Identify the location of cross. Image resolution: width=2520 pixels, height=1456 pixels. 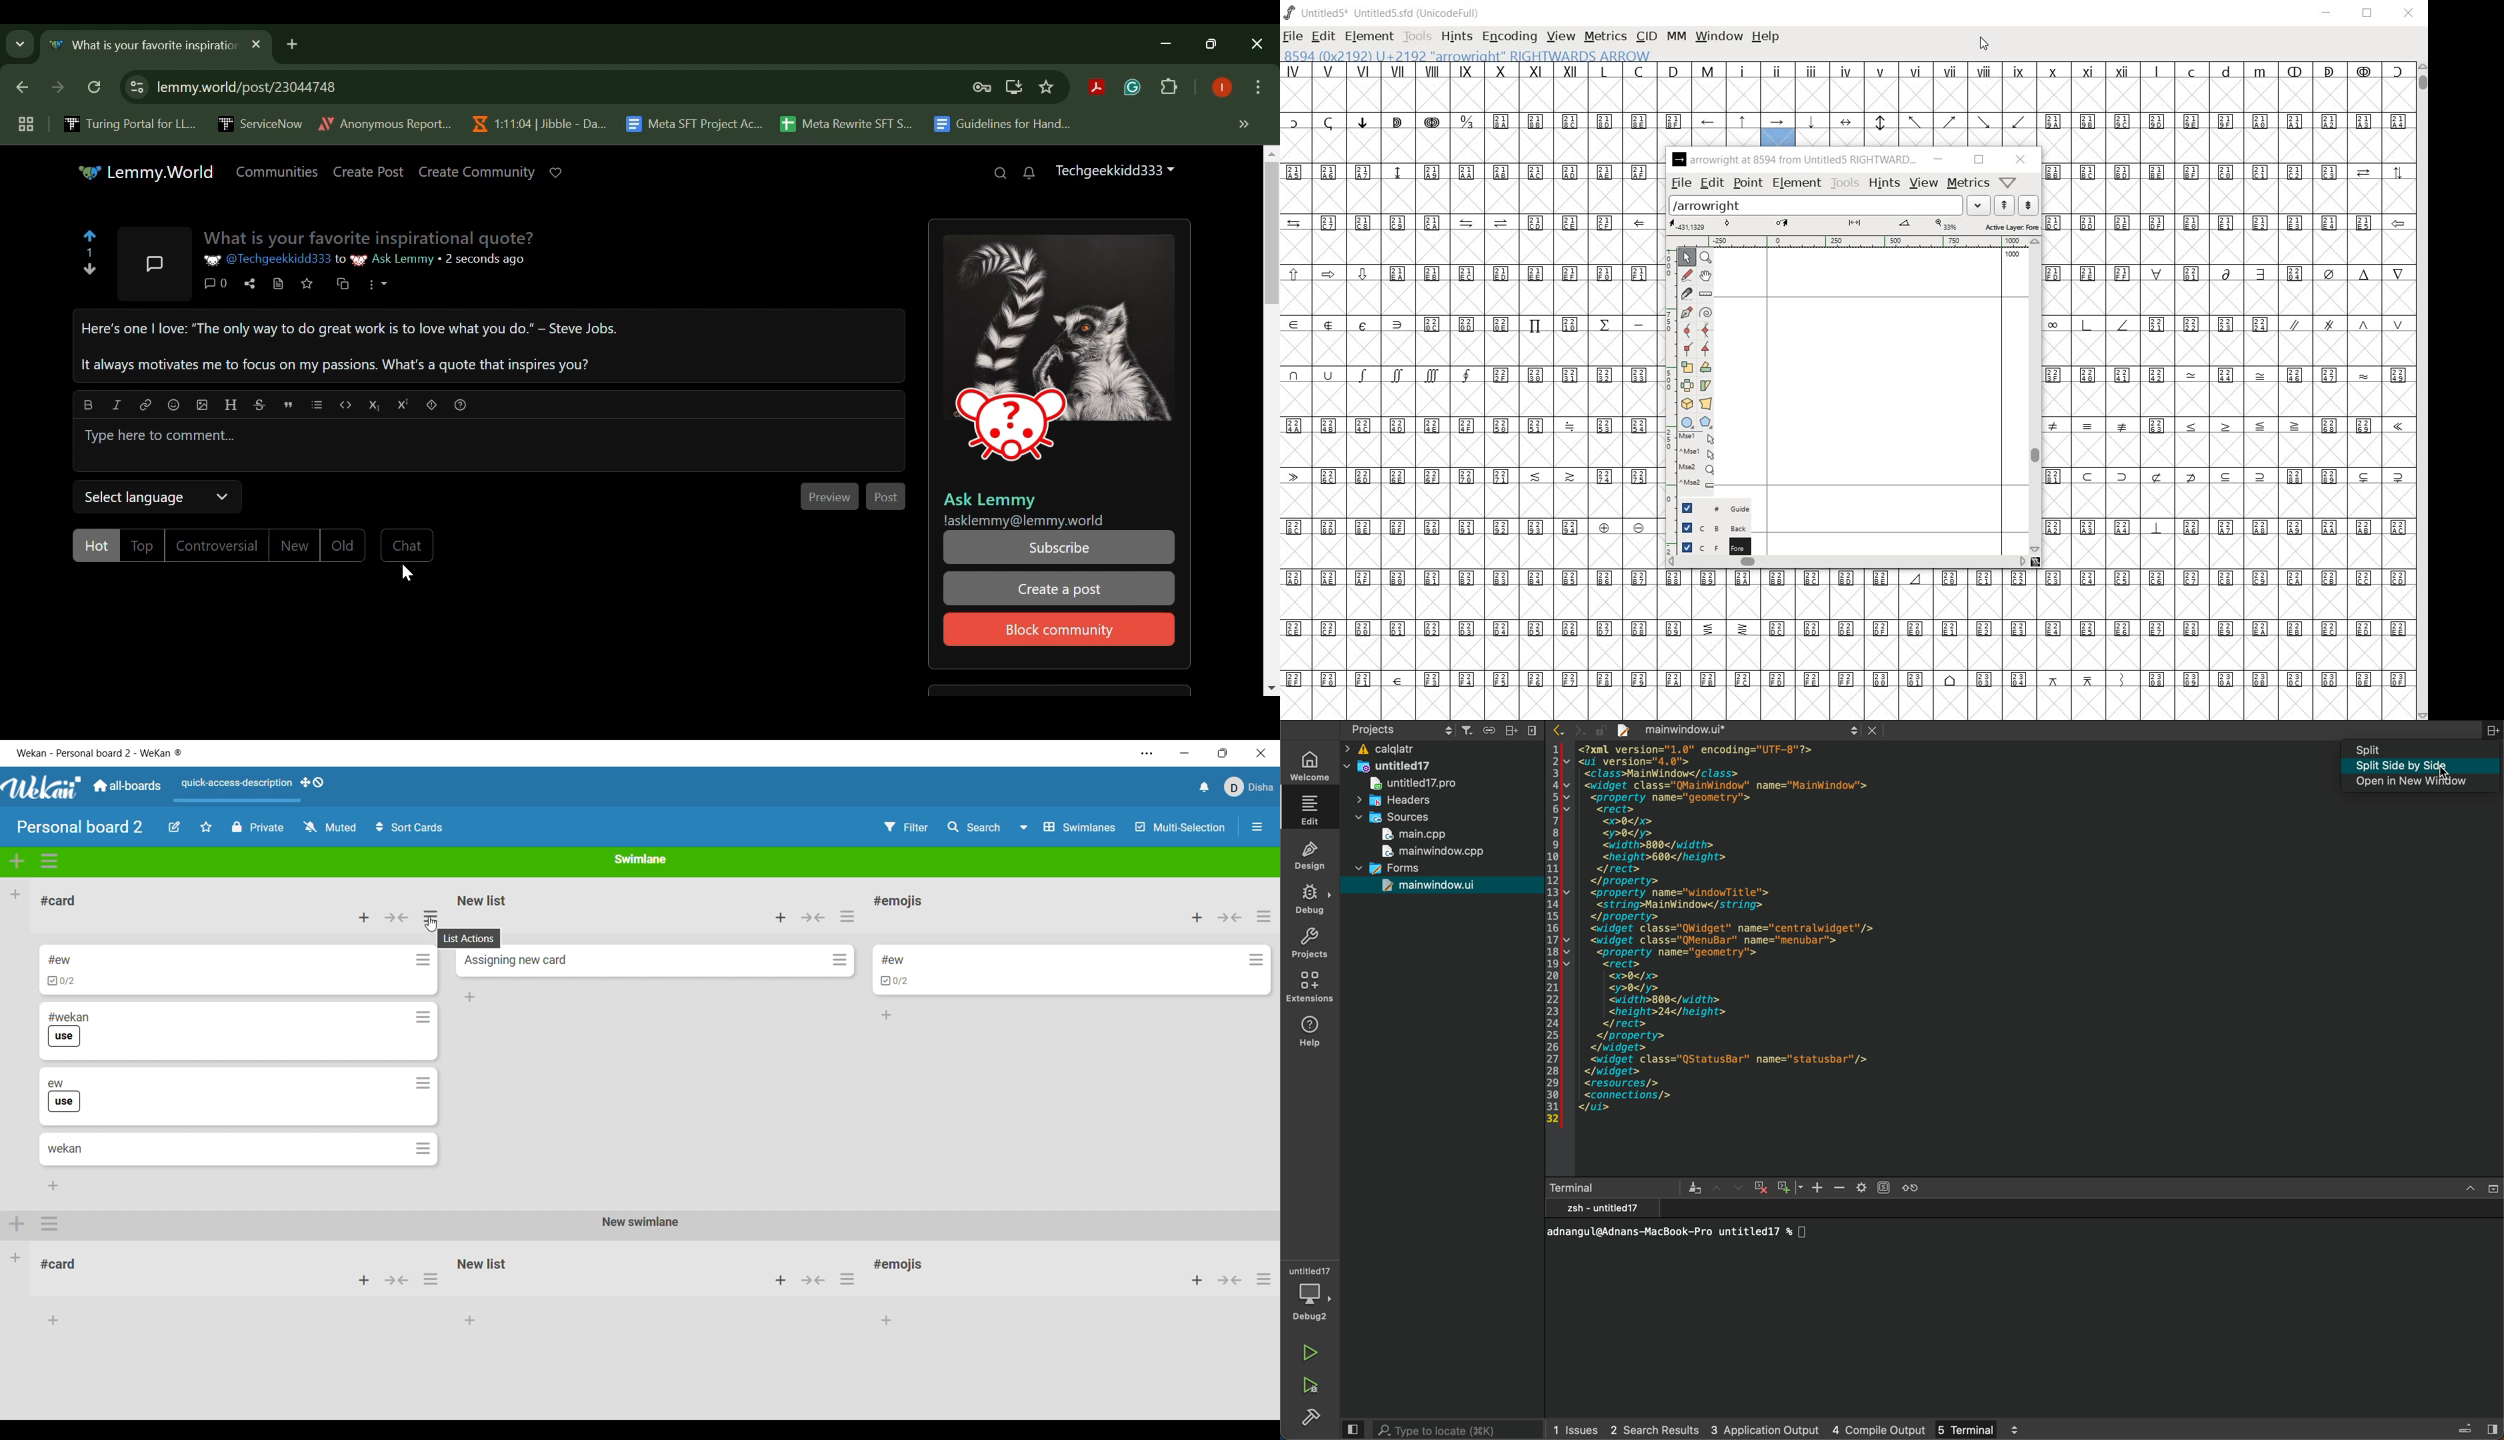
(1759, 1188).